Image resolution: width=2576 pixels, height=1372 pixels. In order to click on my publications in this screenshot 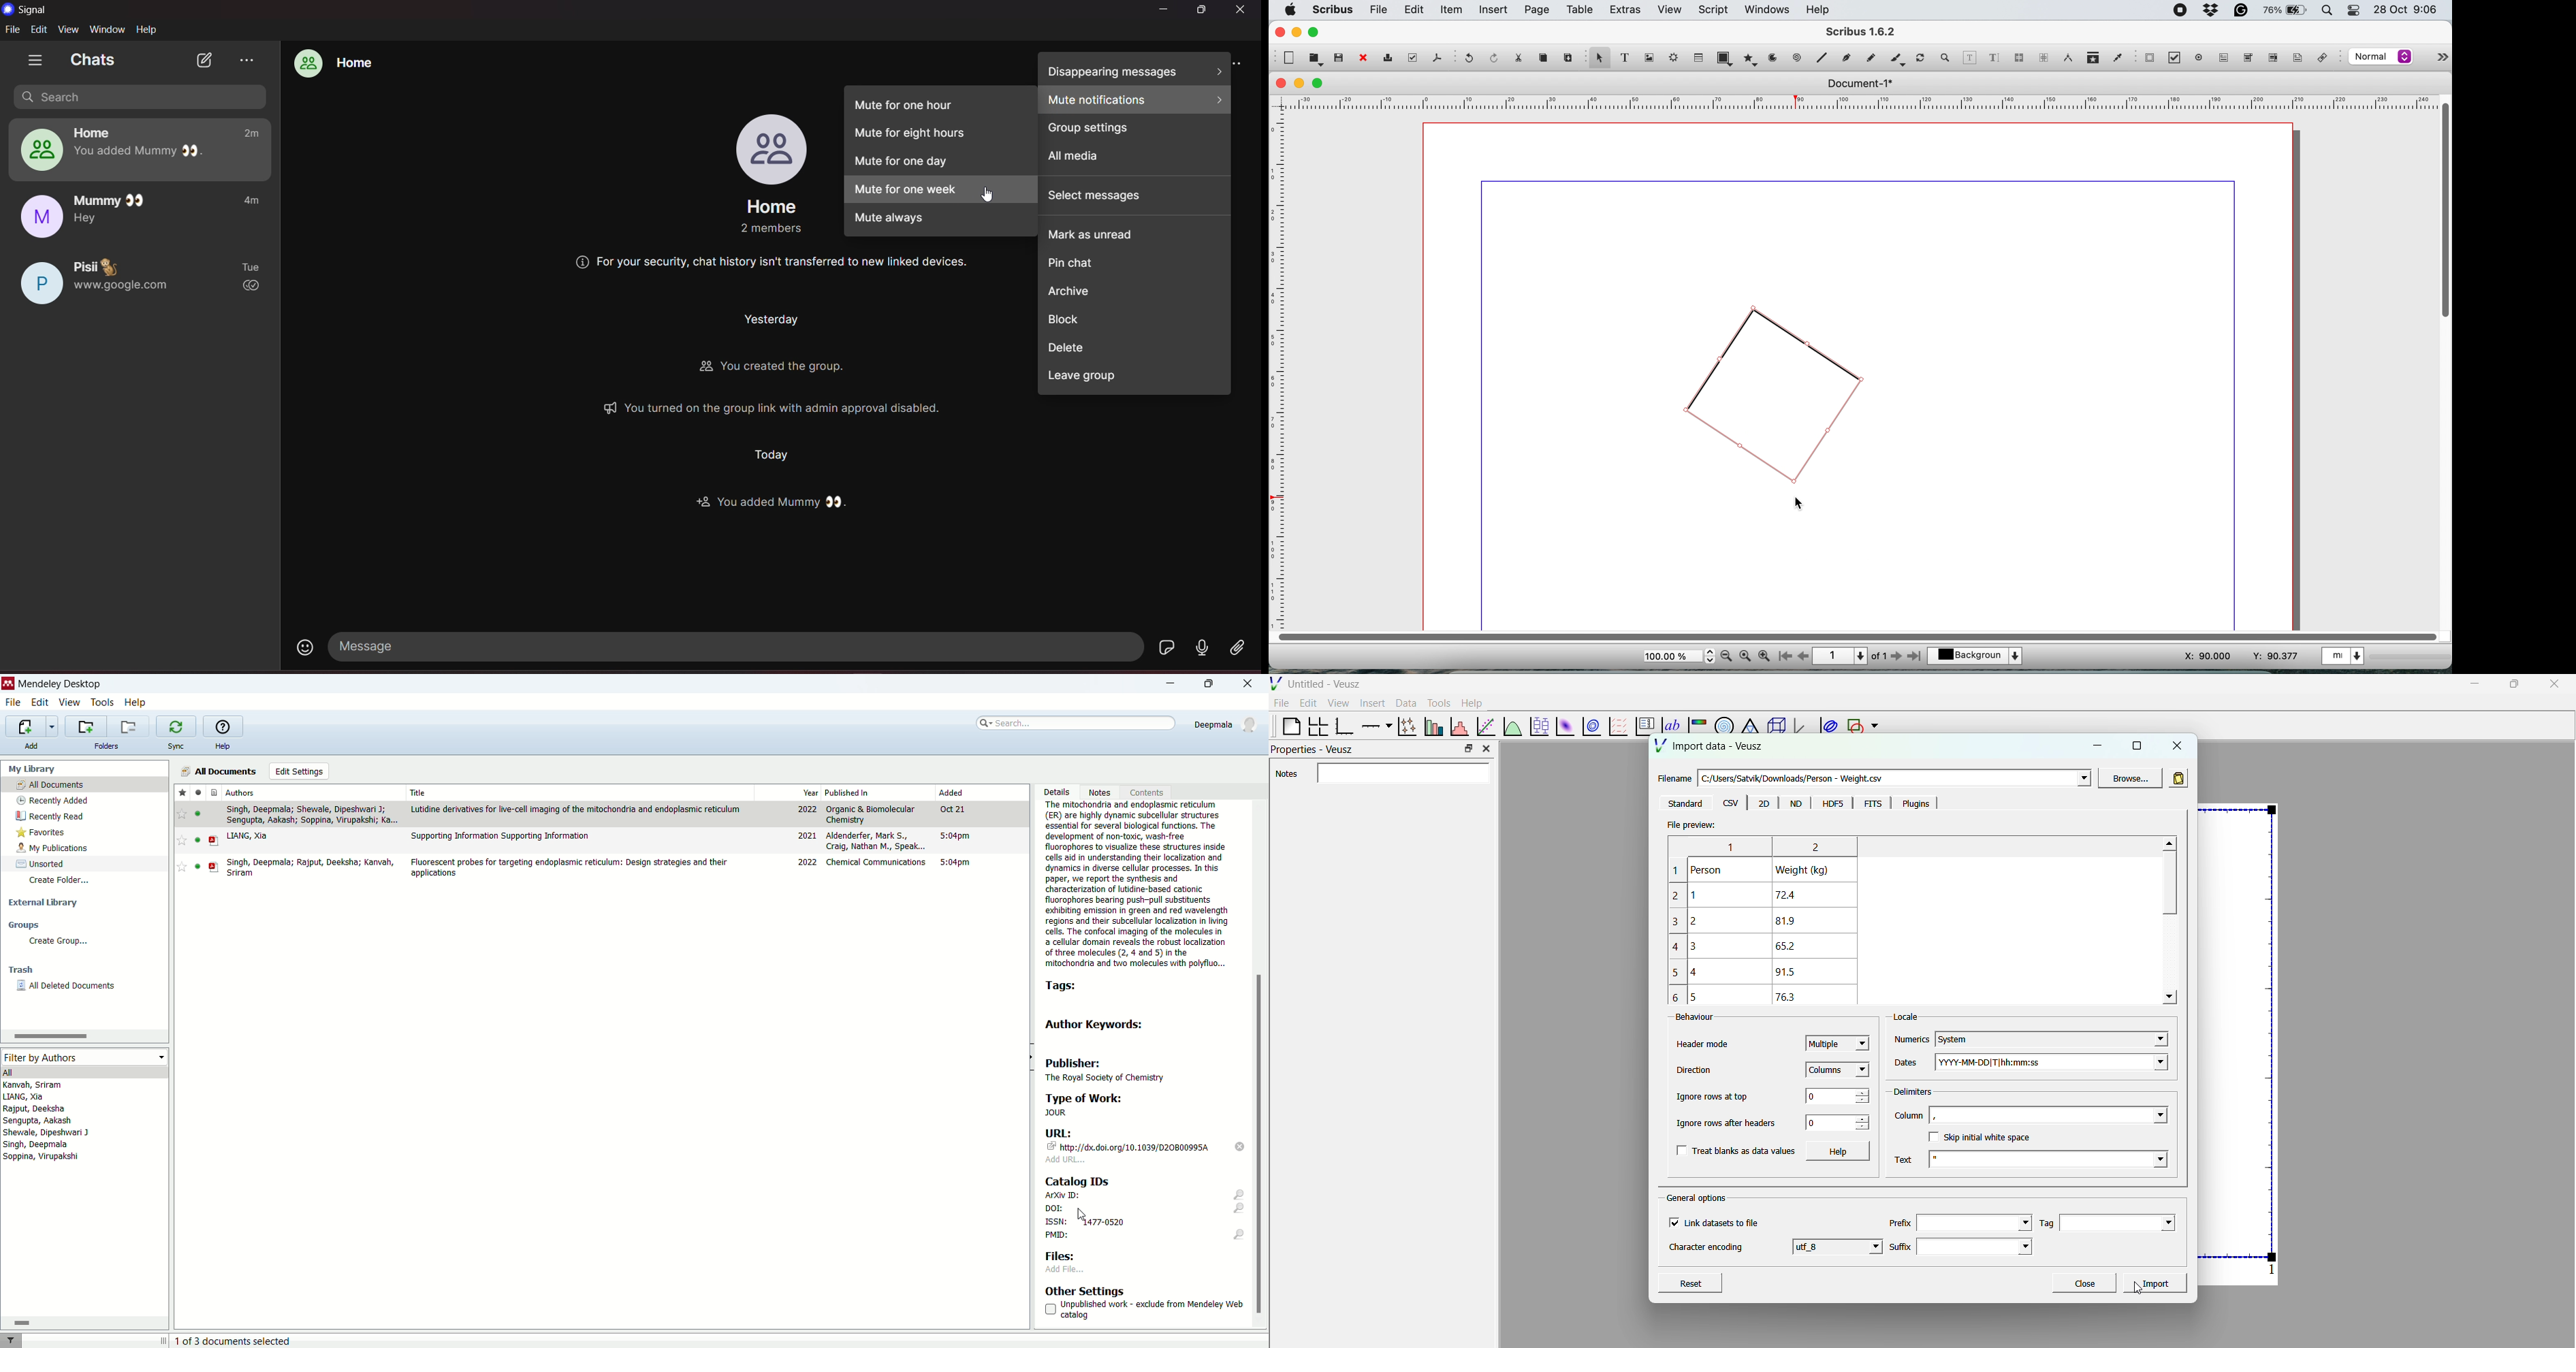, I will do `click(54, 848)`.